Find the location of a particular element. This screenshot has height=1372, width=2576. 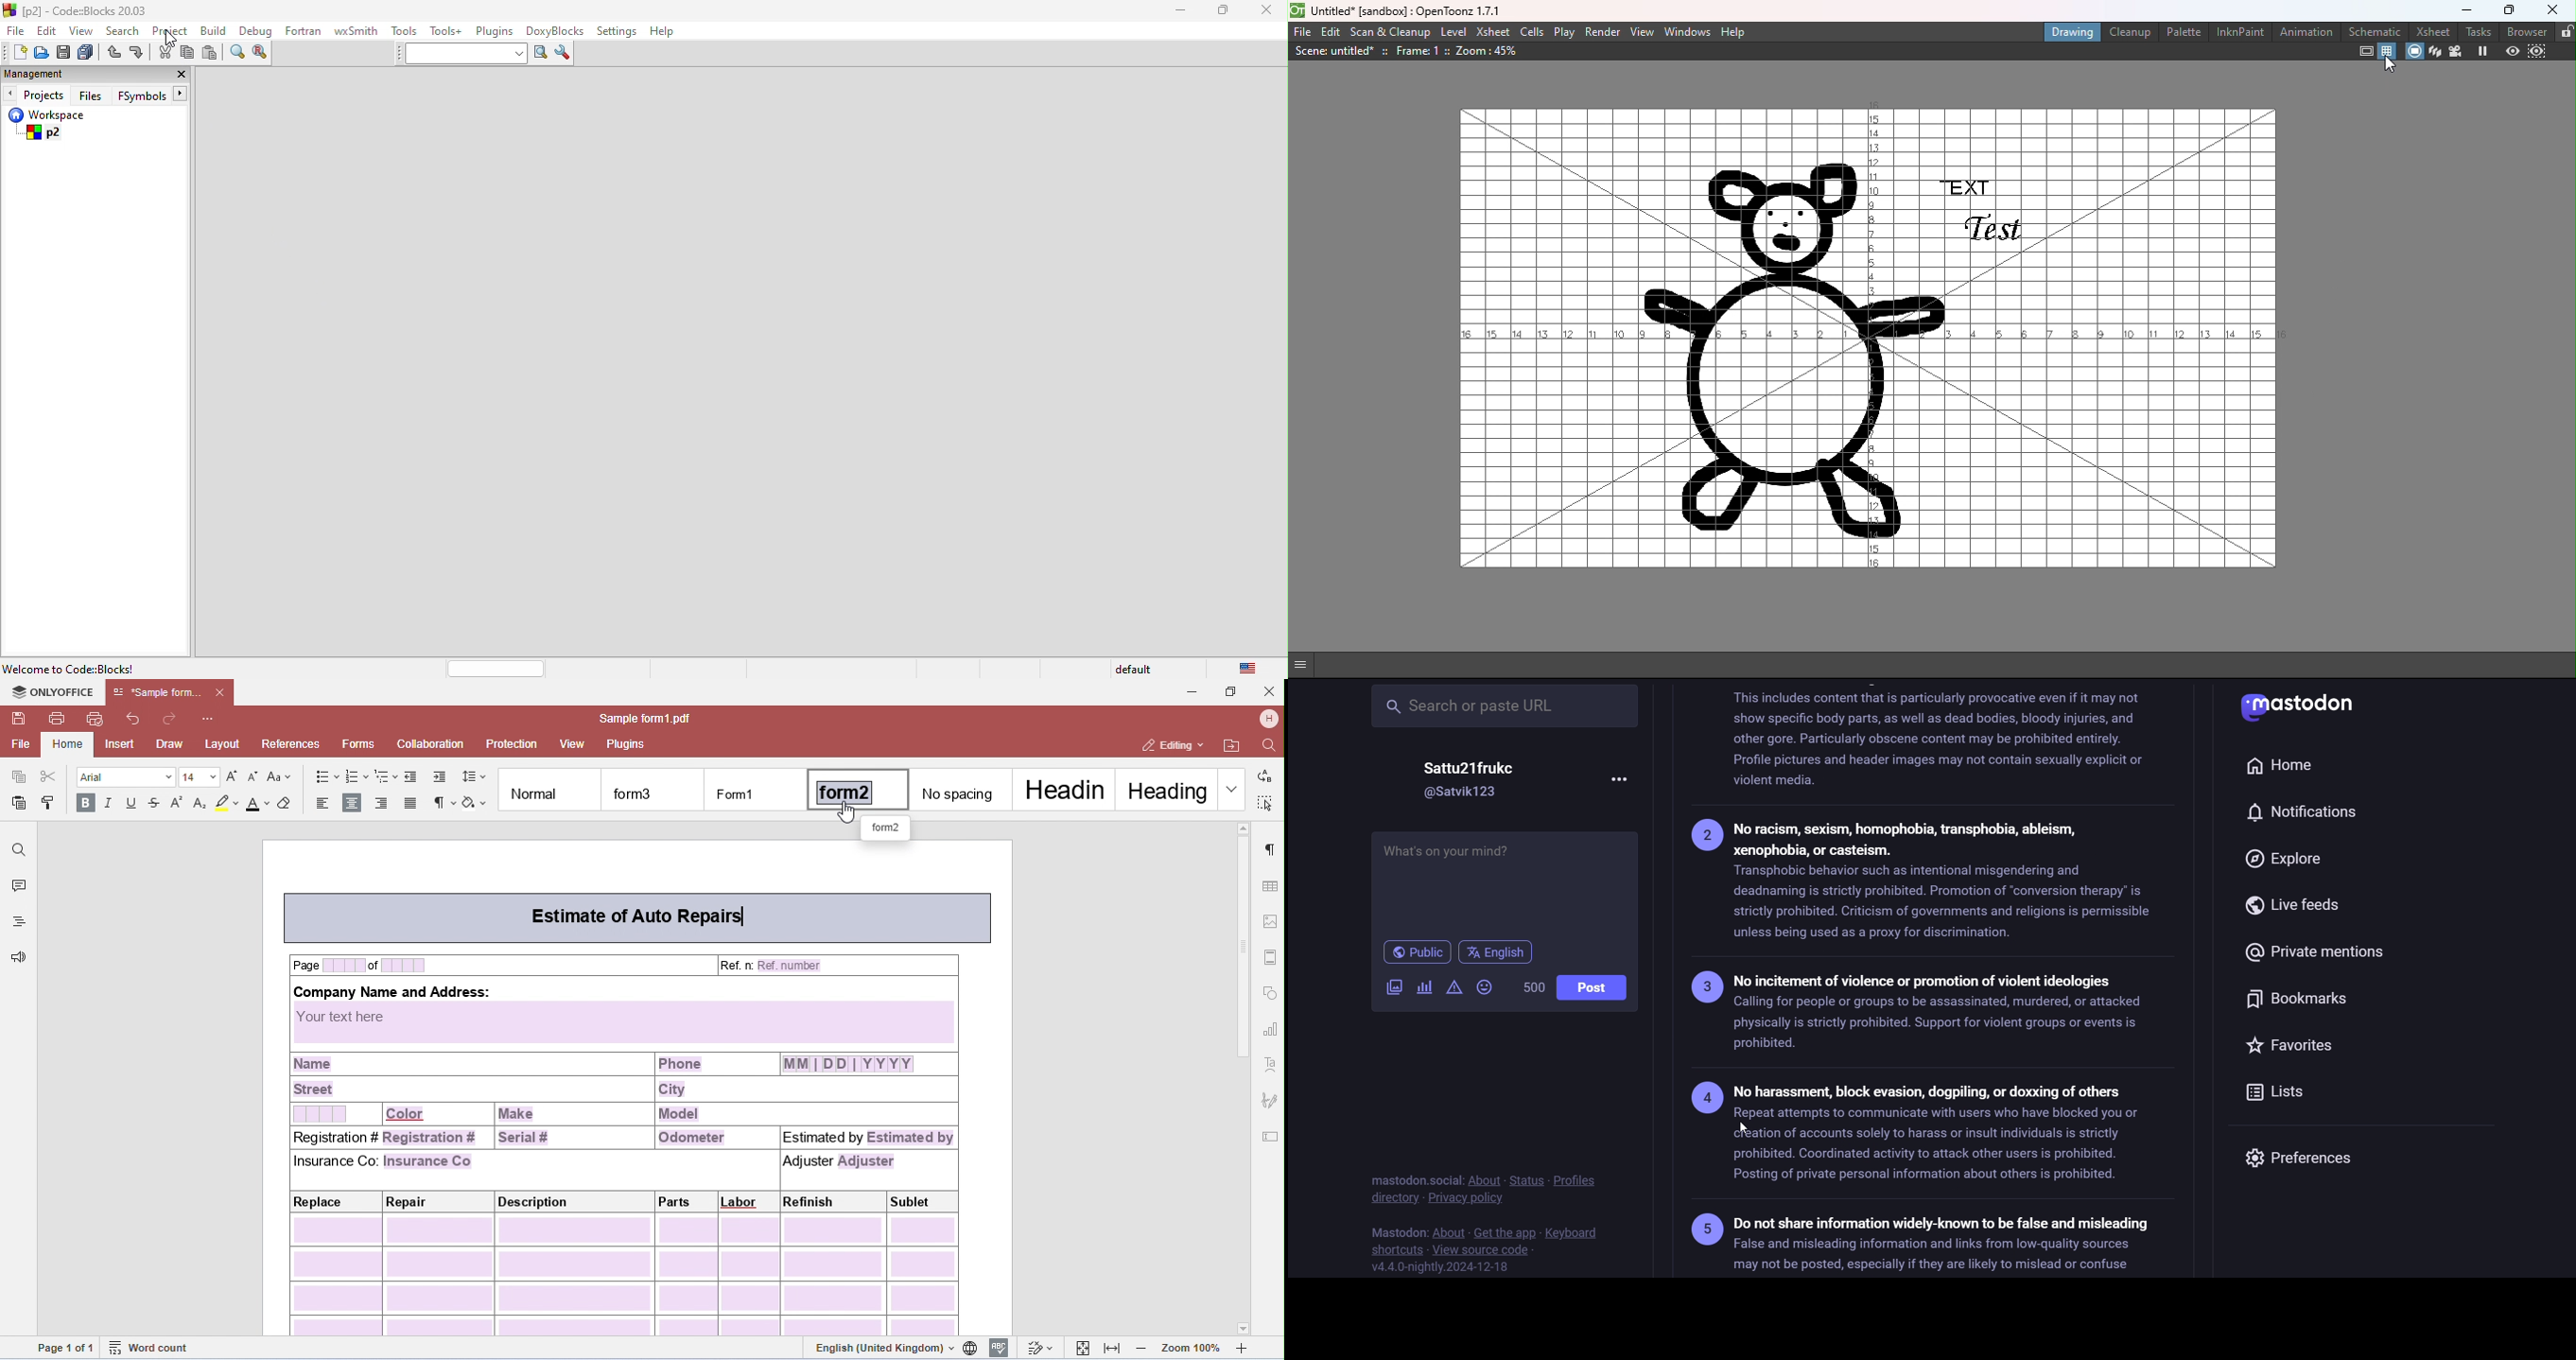

mastodon is located at coordinates (1396, 1230).